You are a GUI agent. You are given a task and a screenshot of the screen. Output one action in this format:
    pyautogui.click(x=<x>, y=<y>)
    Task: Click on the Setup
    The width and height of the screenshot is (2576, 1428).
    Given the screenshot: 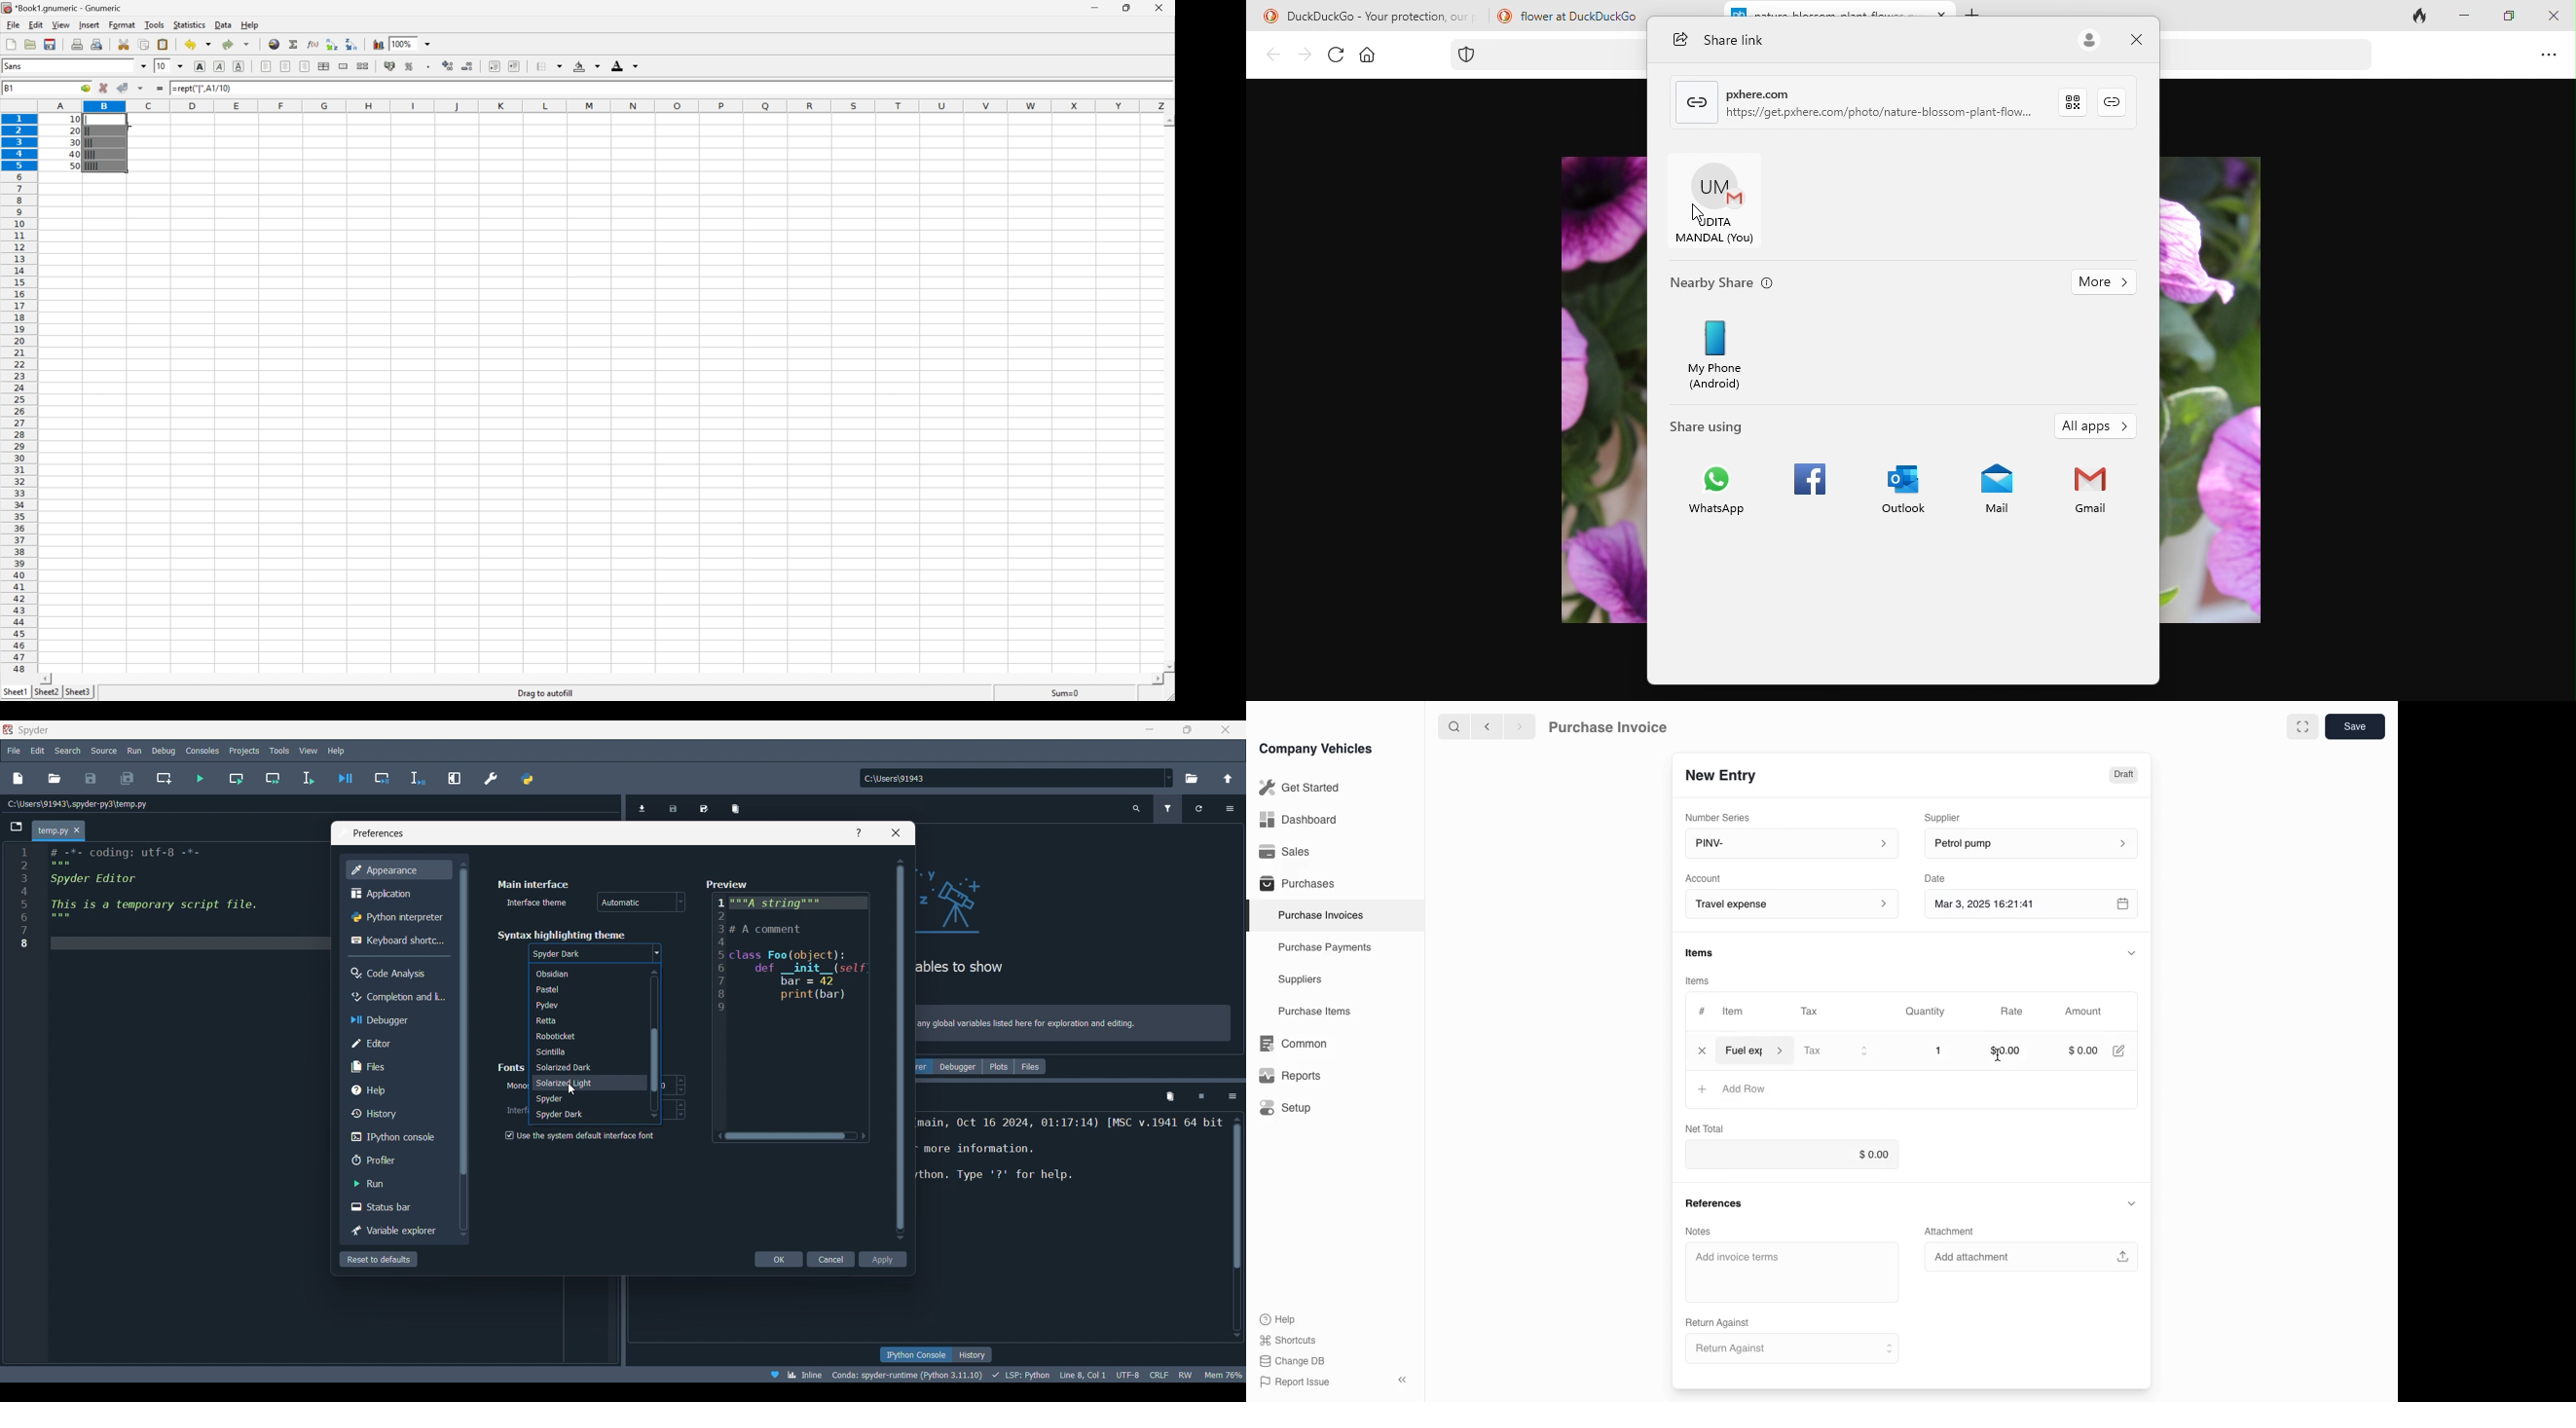 What is the action you would take?
    pyautogui.click(x=1289, y=1108)
    